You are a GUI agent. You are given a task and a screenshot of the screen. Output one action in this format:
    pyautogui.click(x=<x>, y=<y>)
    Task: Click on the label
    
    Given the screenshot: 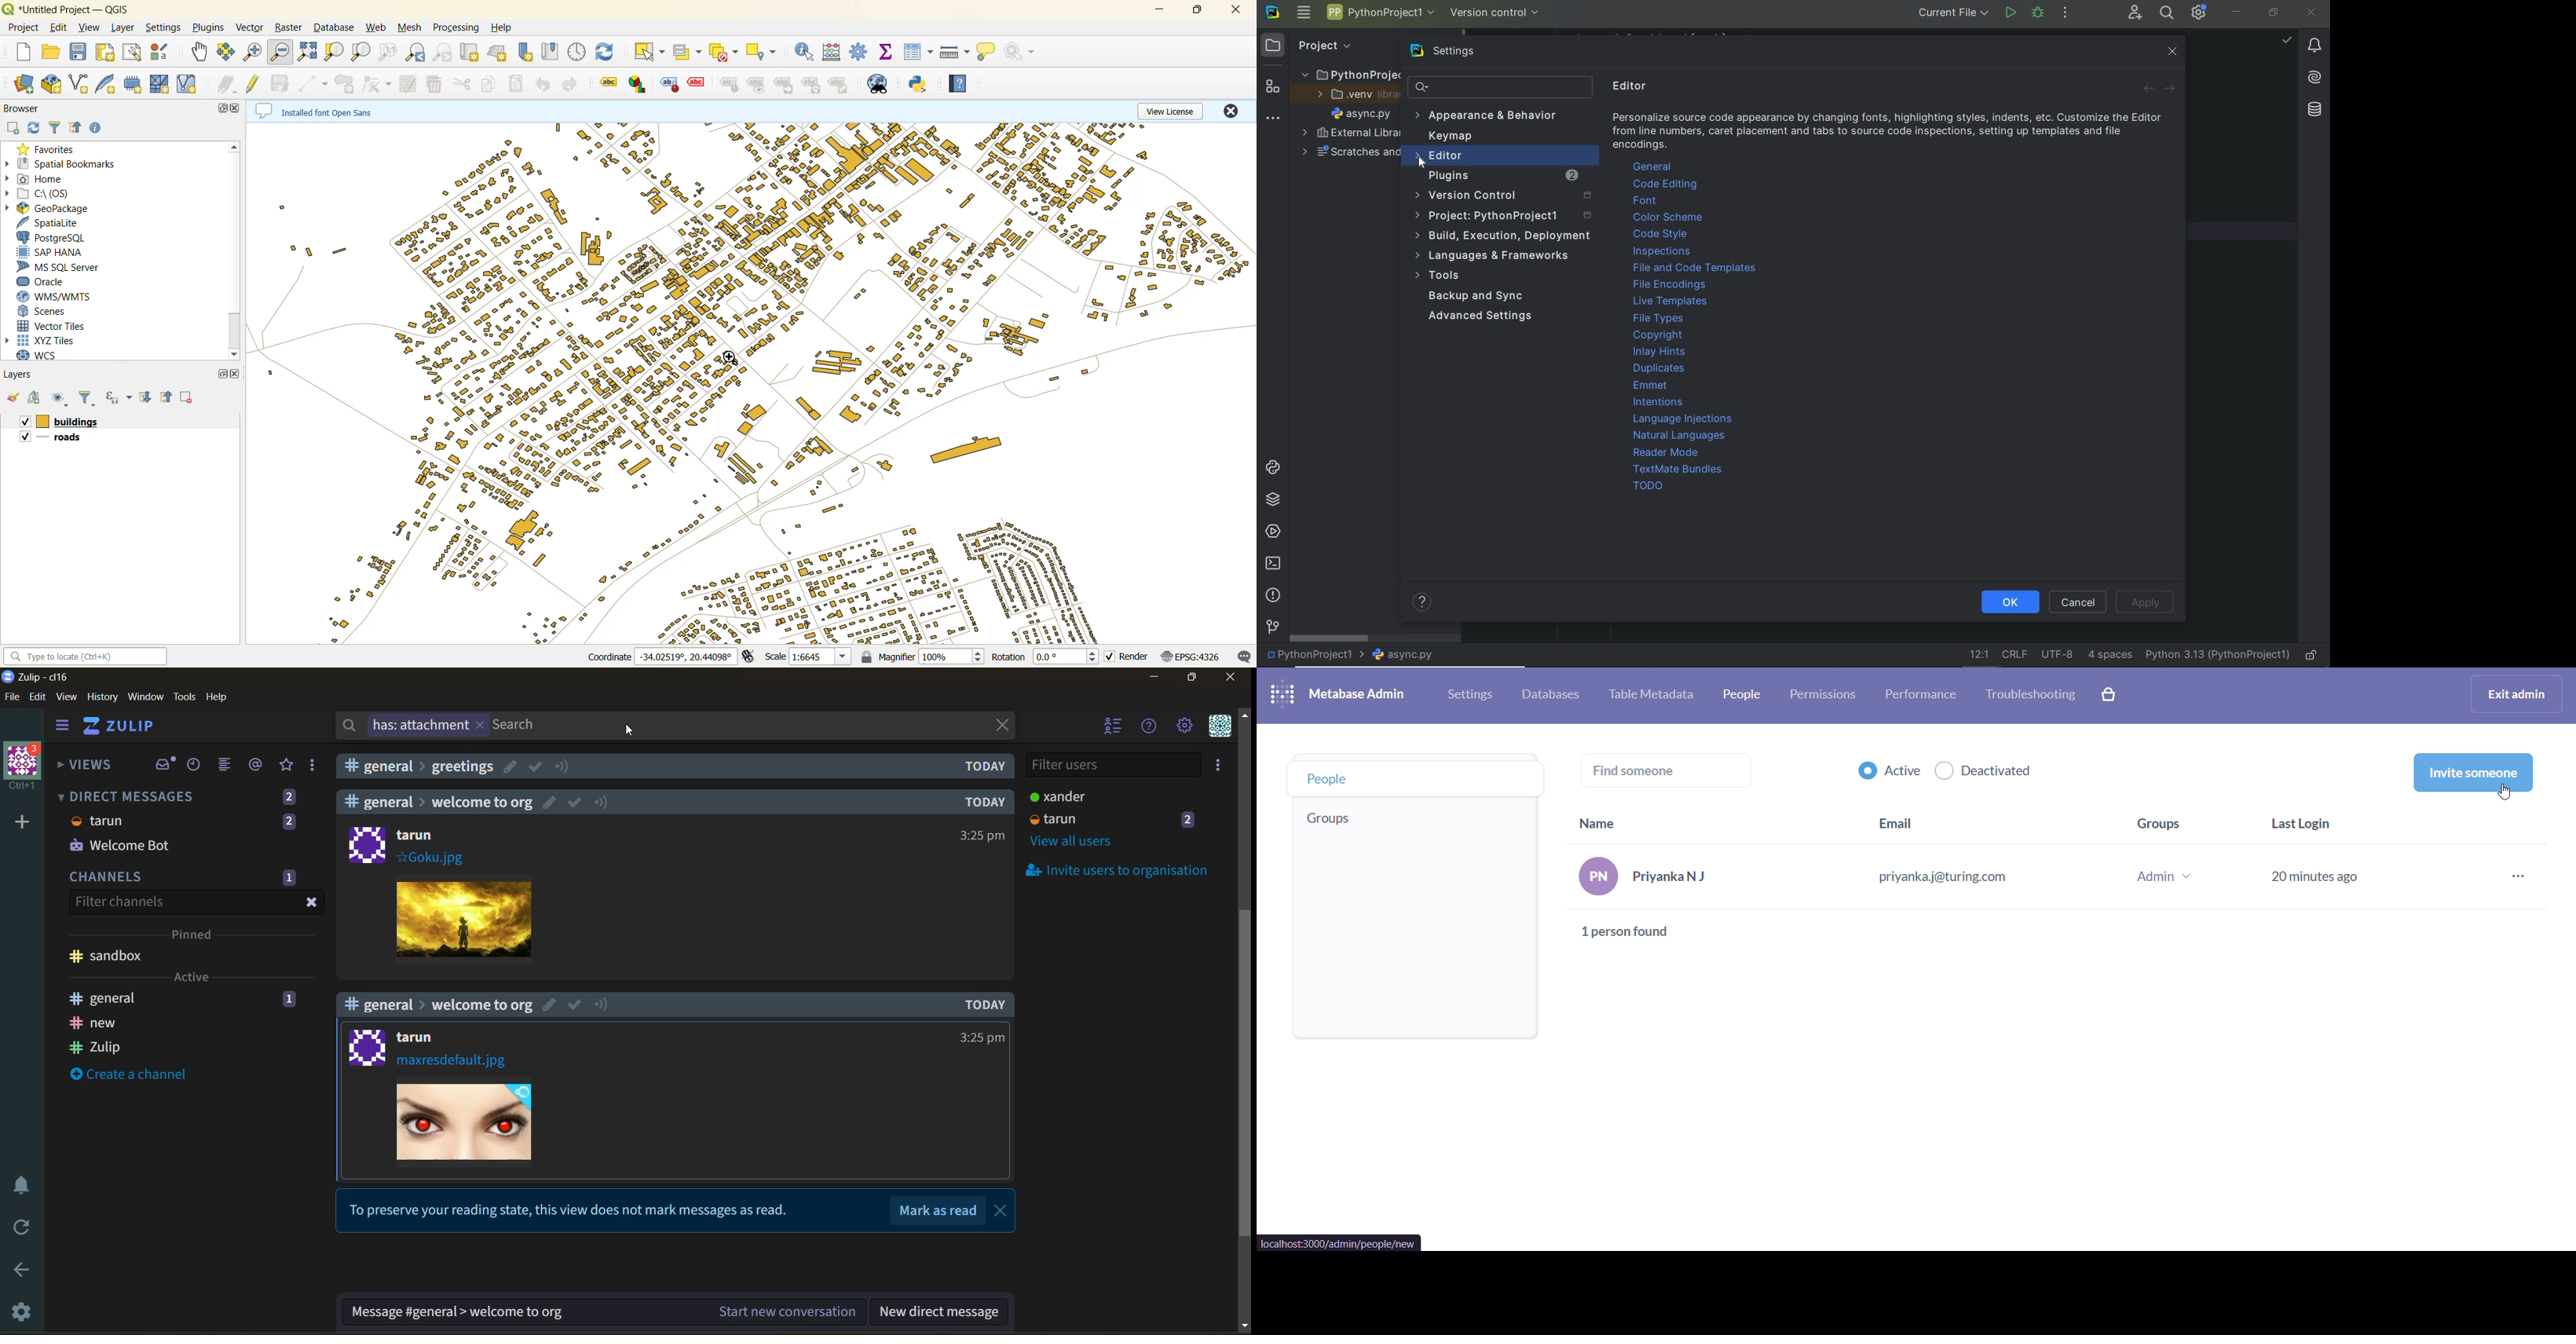 What is the action you would take?
    pyautogui.click(x=812, y=86)
    